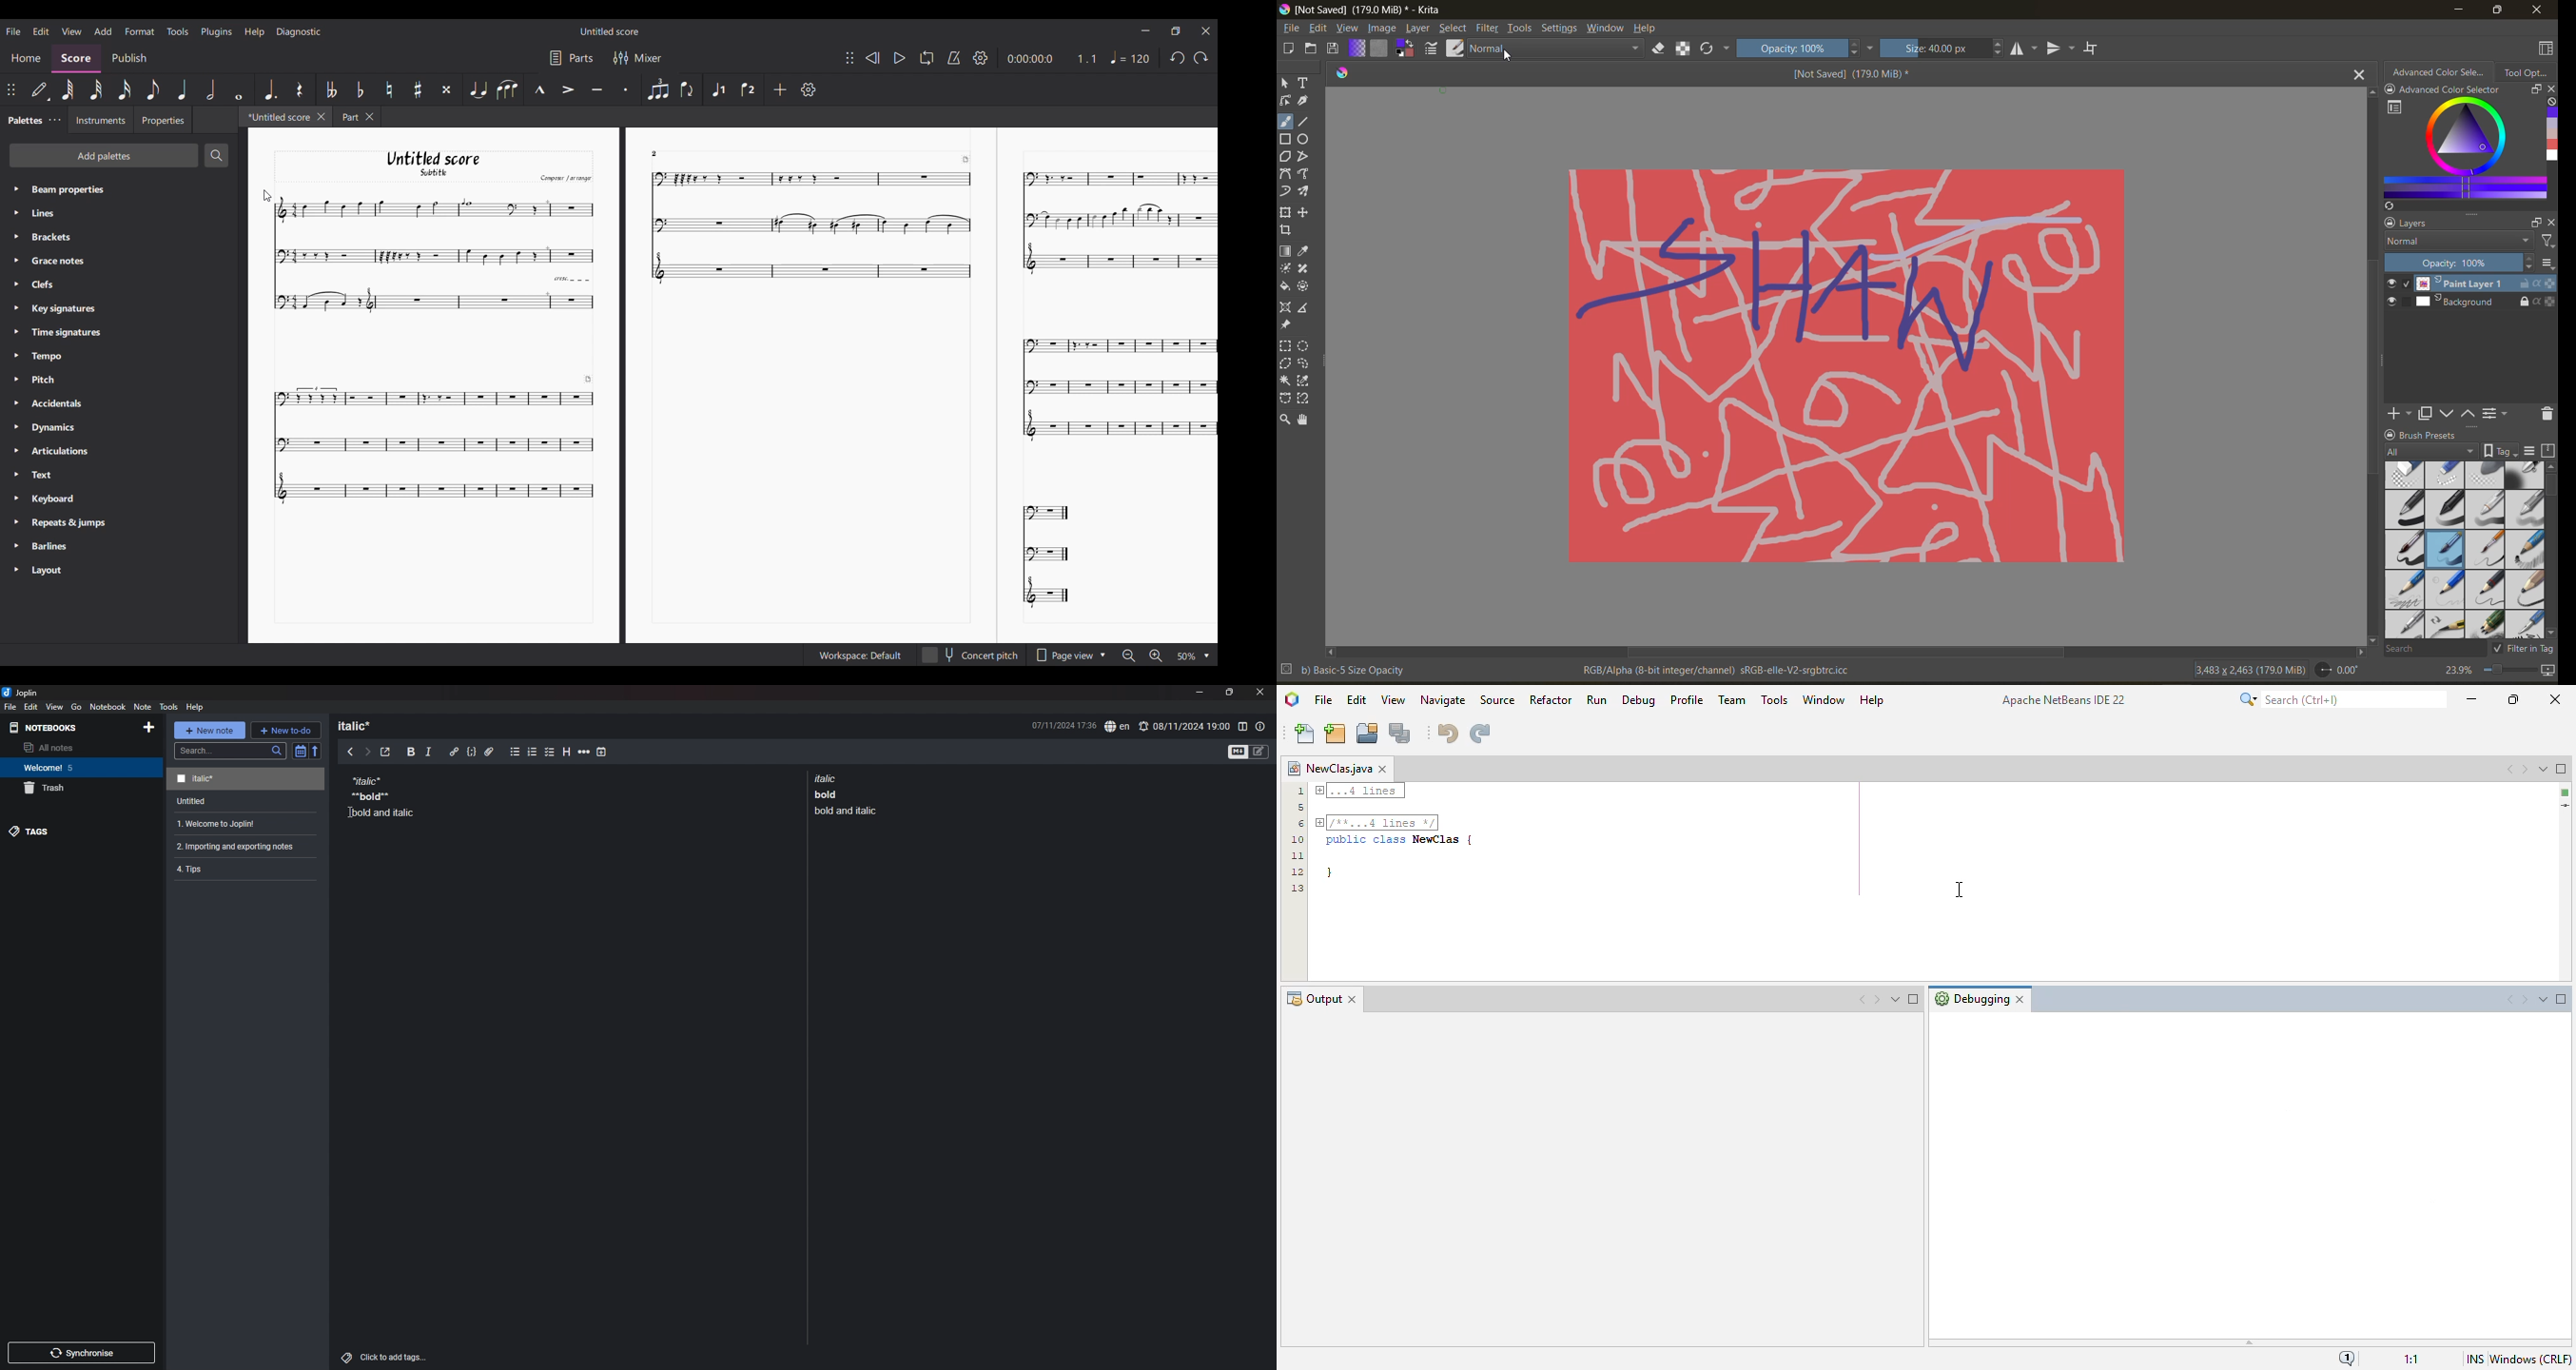 The image size is (2576, 1372). I want to click on resize, so click(1229, 692).